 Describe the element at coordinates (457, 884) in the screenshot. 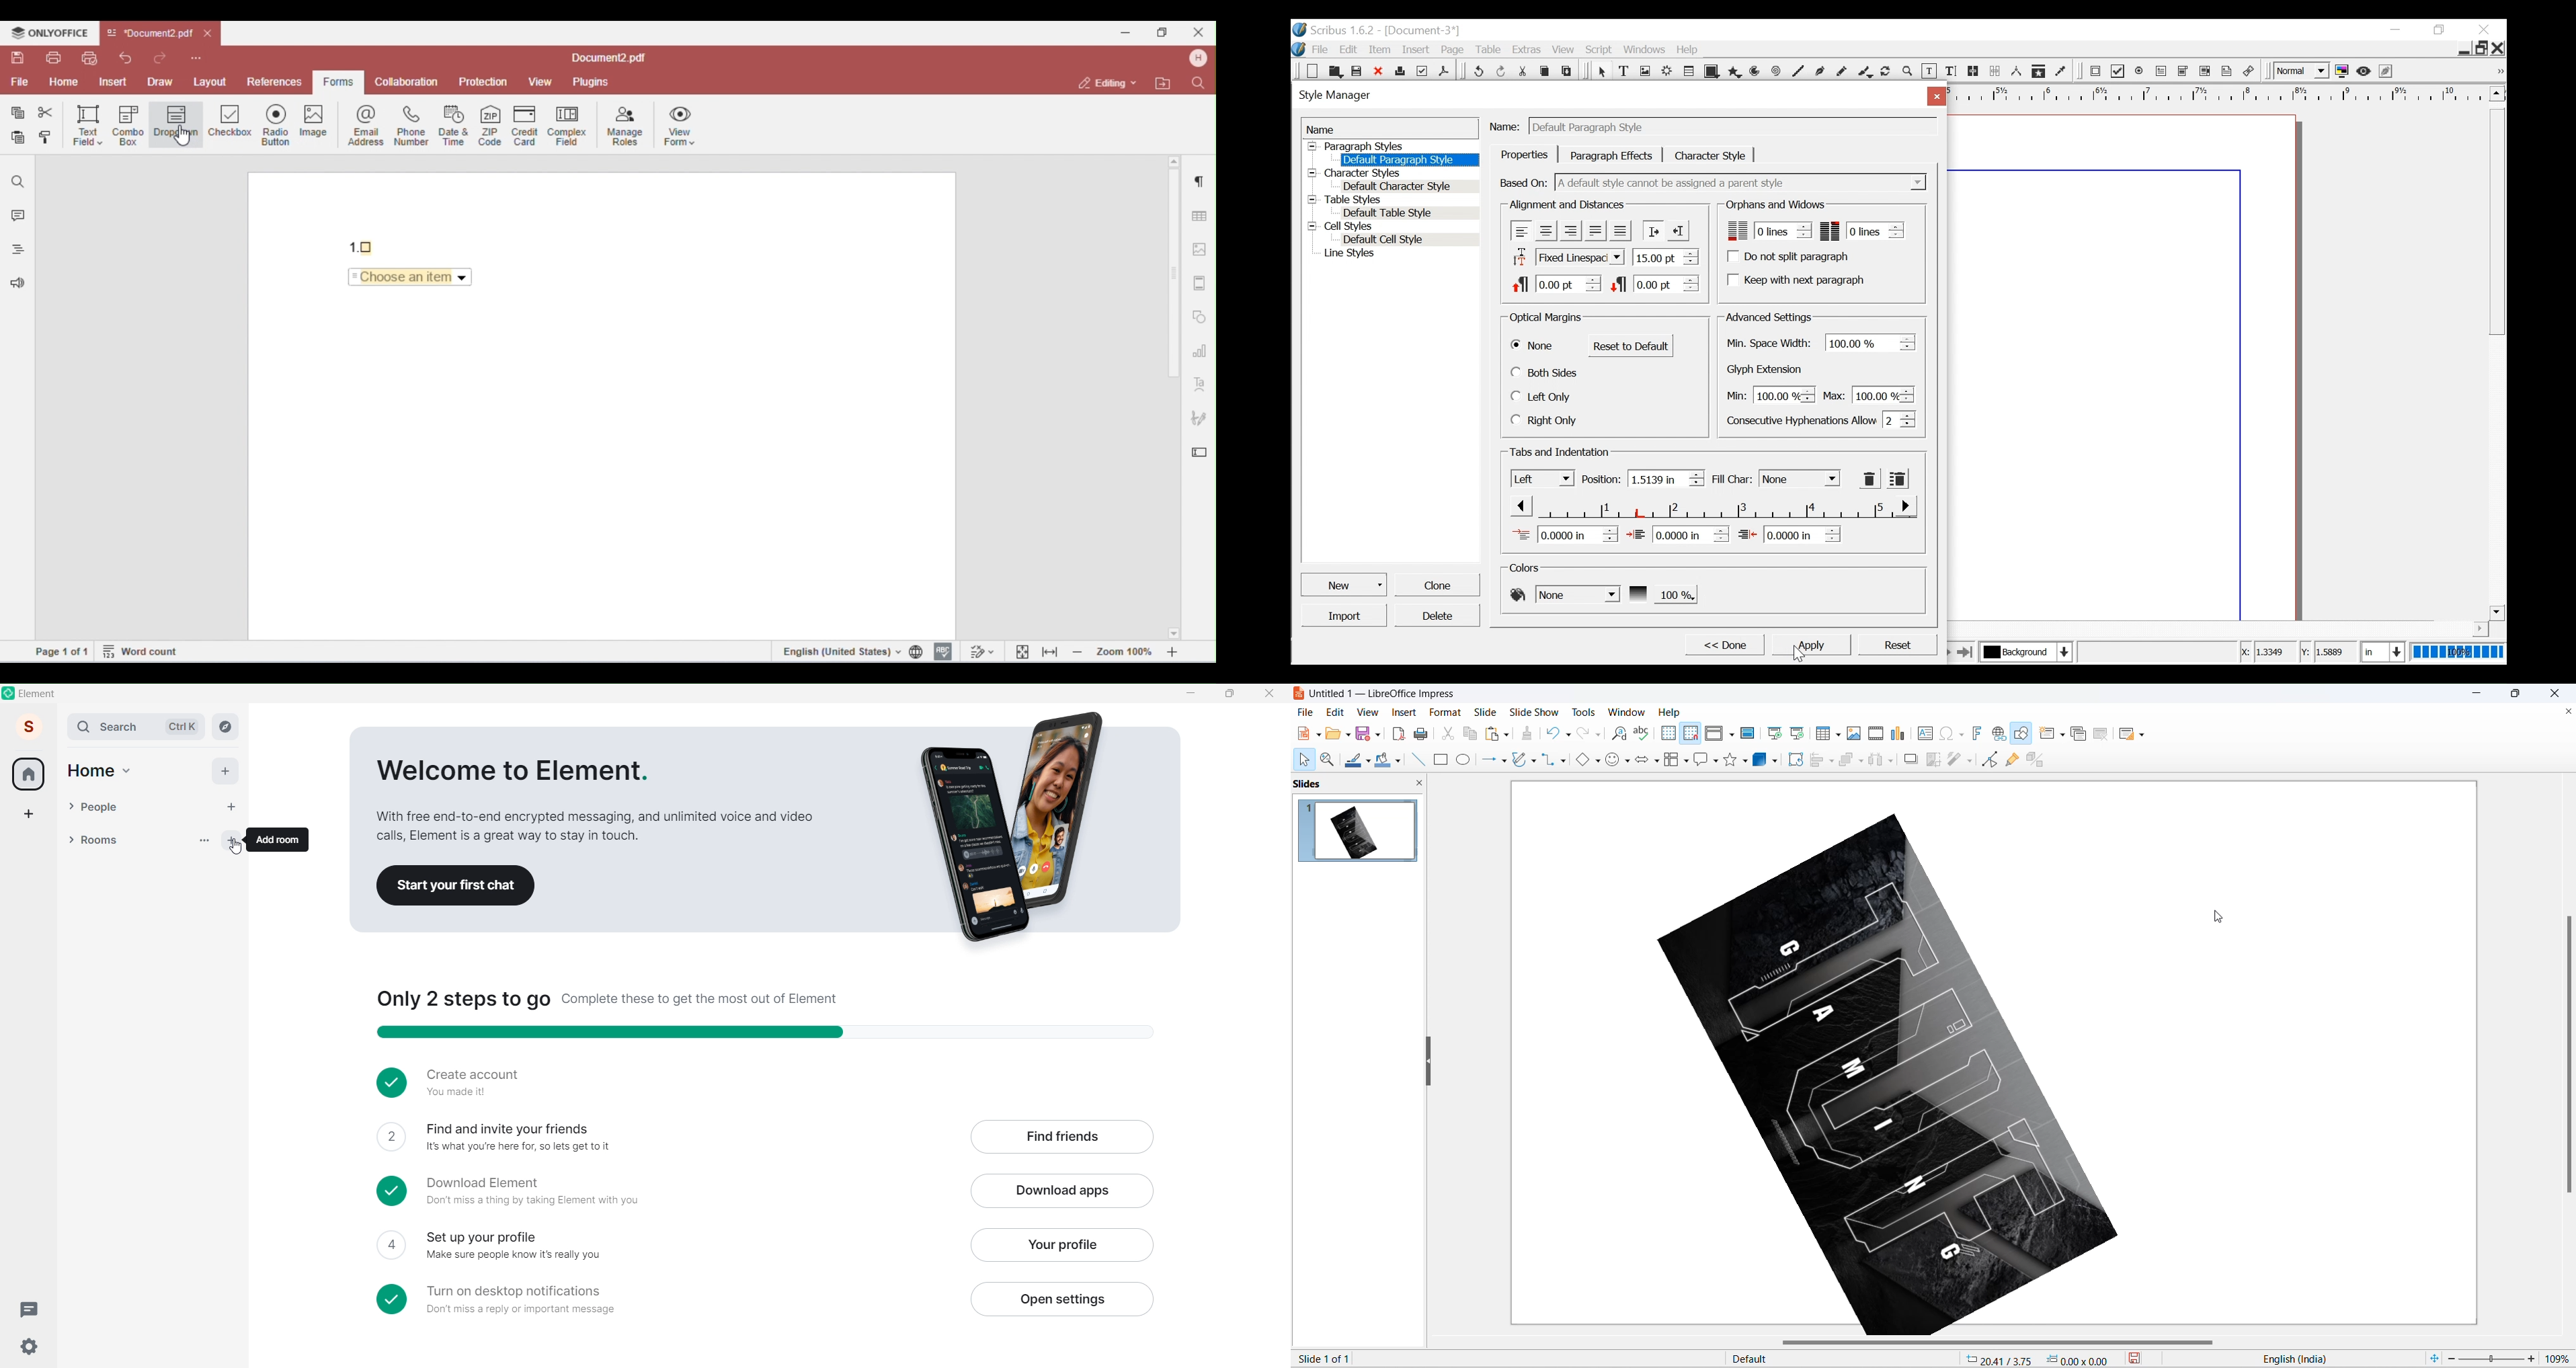

I see `Start your first chat` at that location.